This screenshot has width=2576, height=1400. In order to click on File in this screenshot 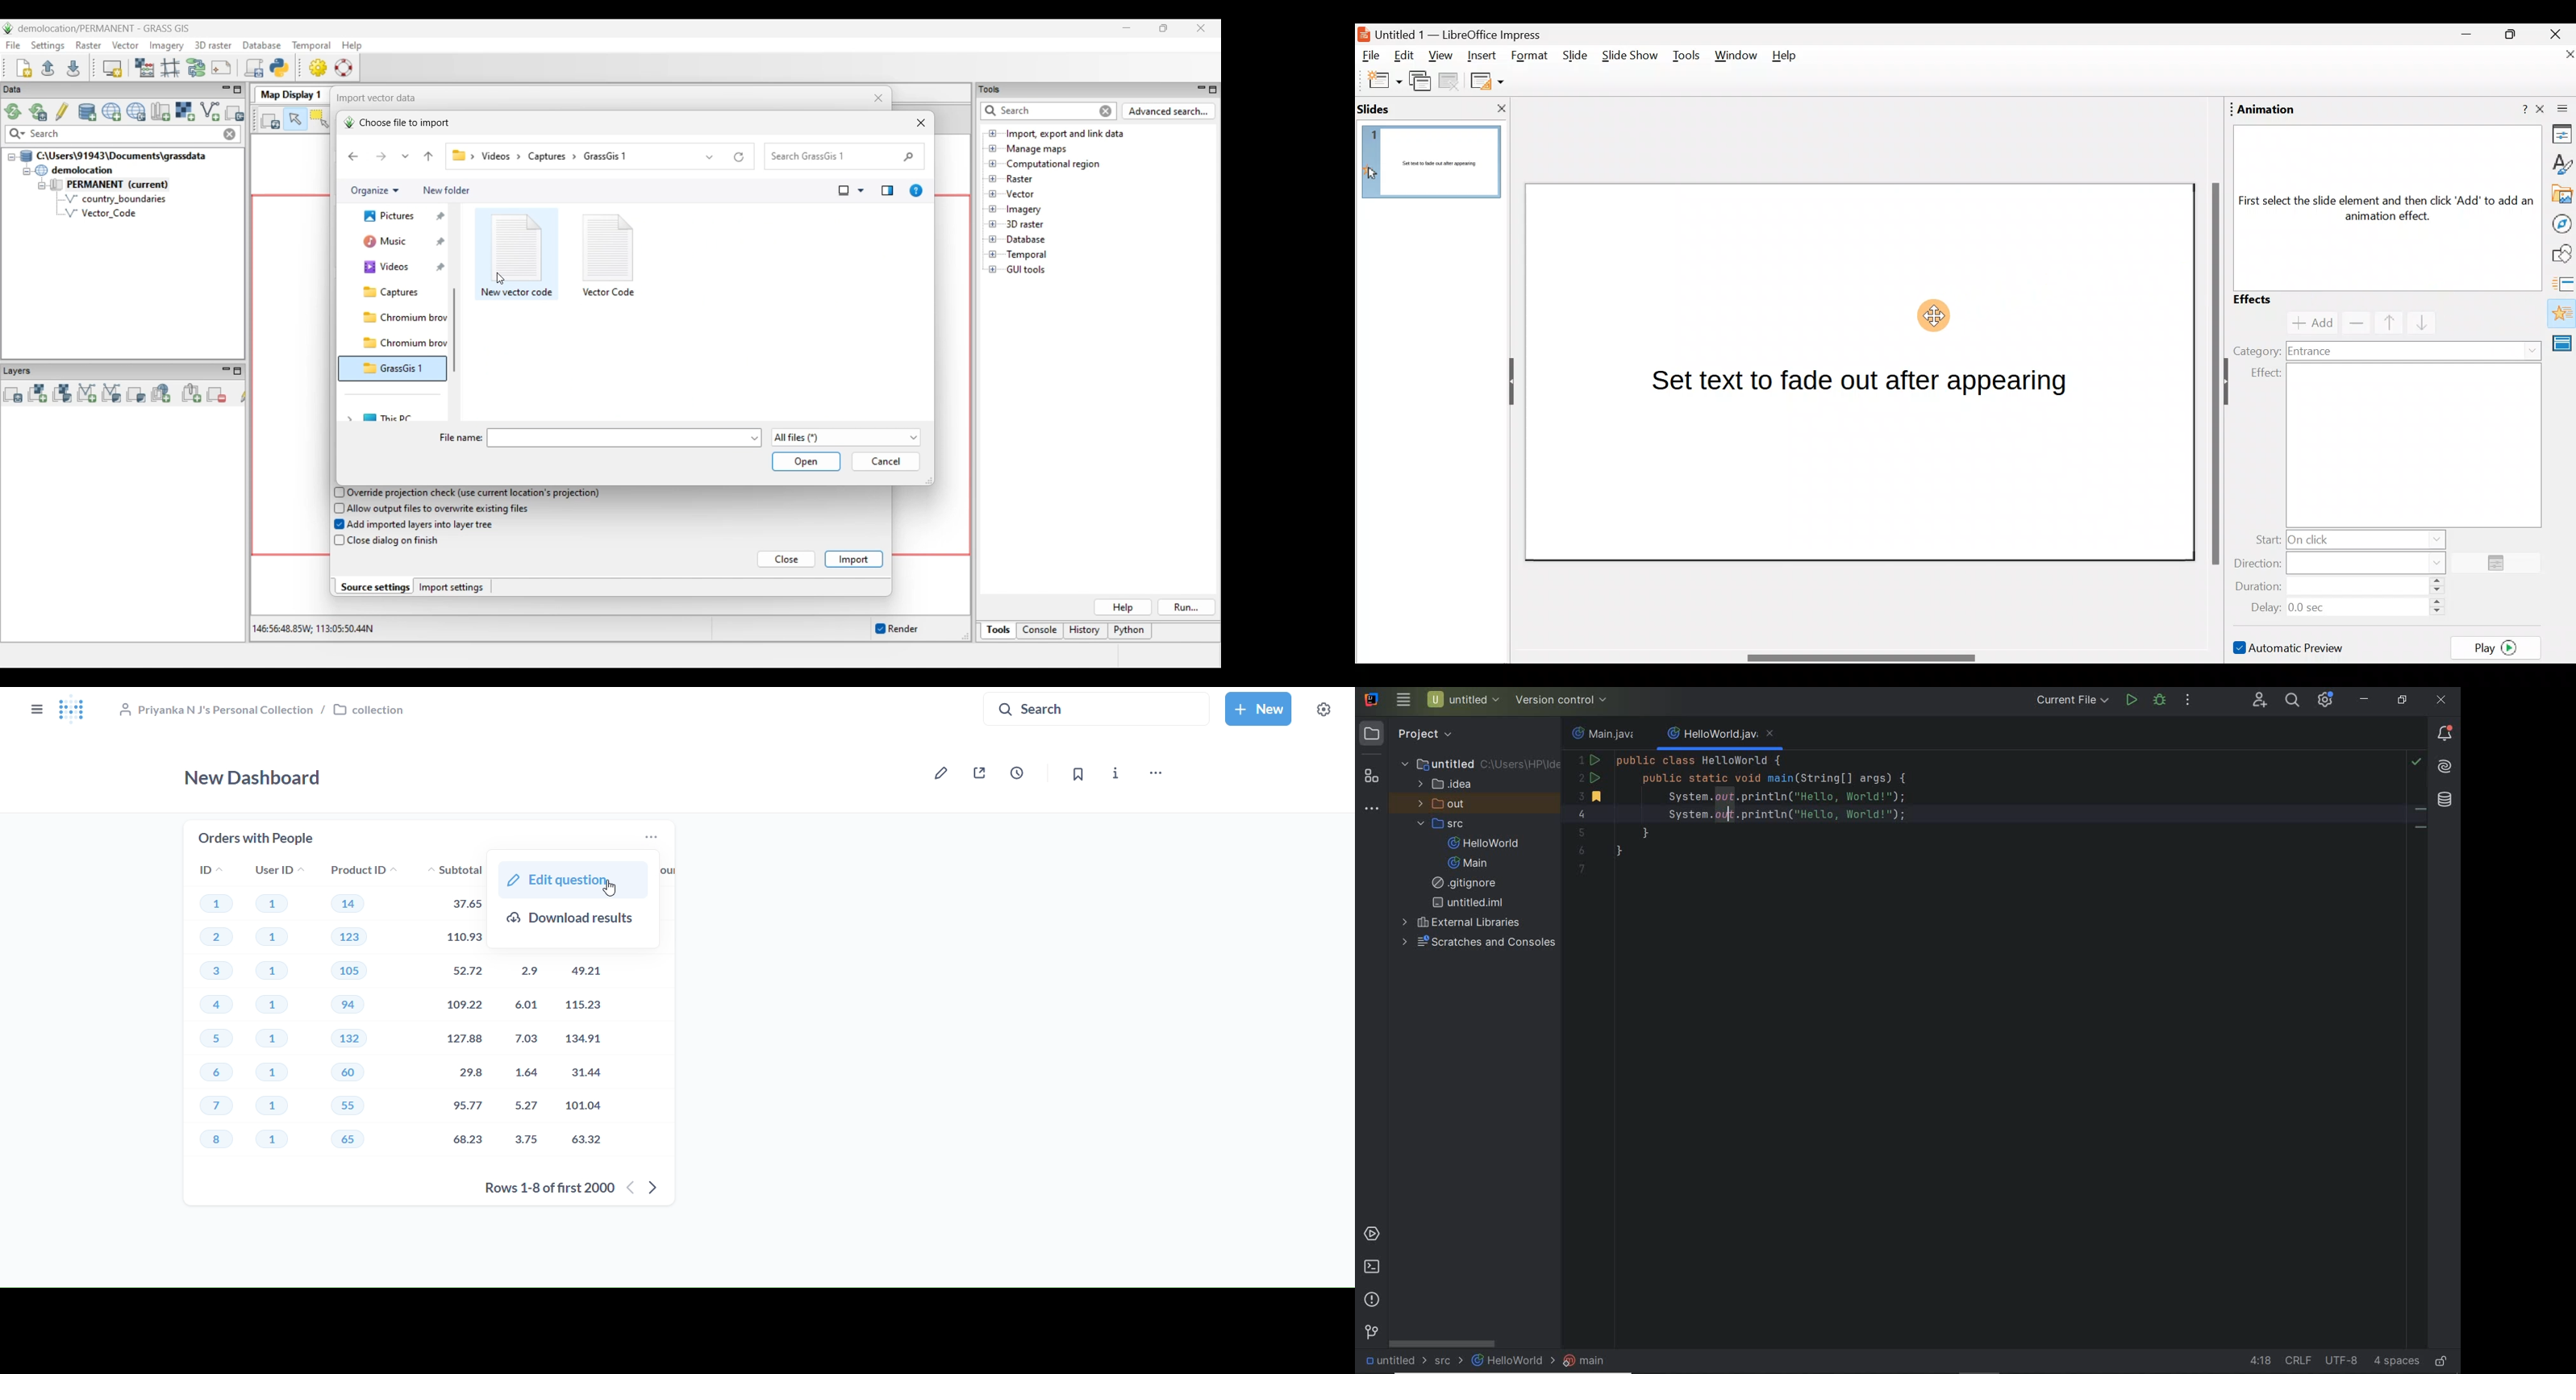, I will do `click(1371, 56)`.